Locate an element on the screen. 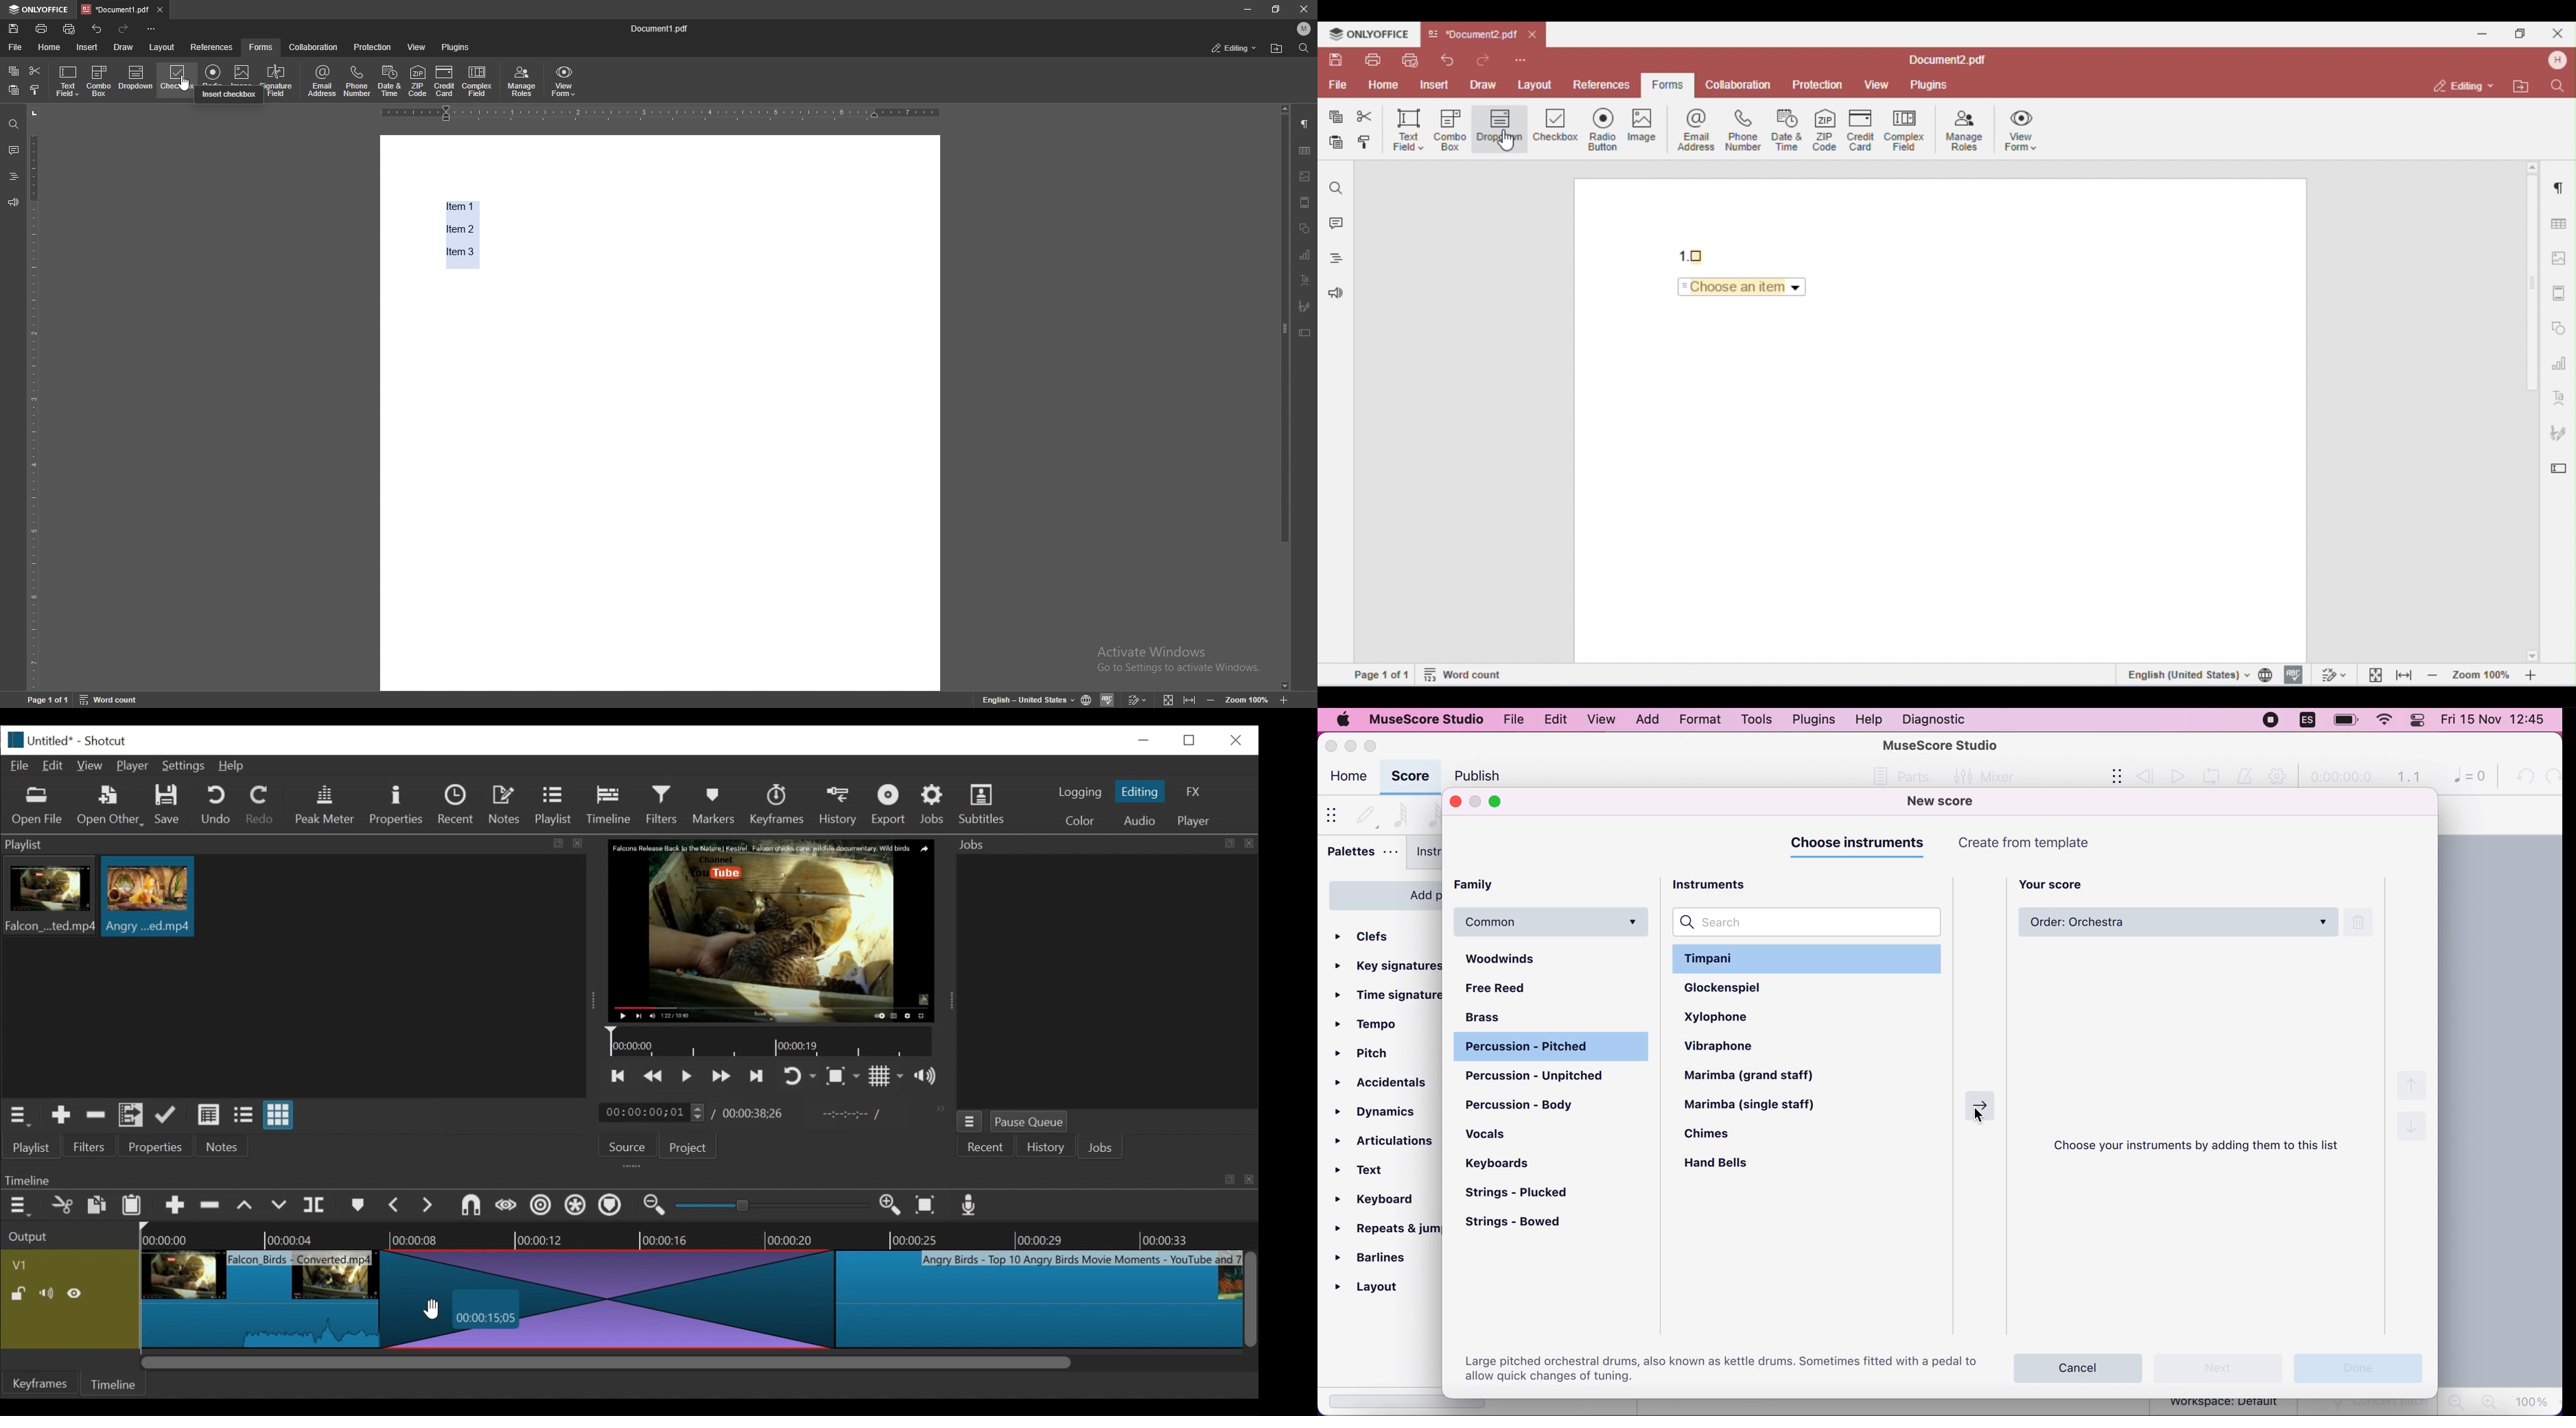  draw is located at coordinates (125, 47).